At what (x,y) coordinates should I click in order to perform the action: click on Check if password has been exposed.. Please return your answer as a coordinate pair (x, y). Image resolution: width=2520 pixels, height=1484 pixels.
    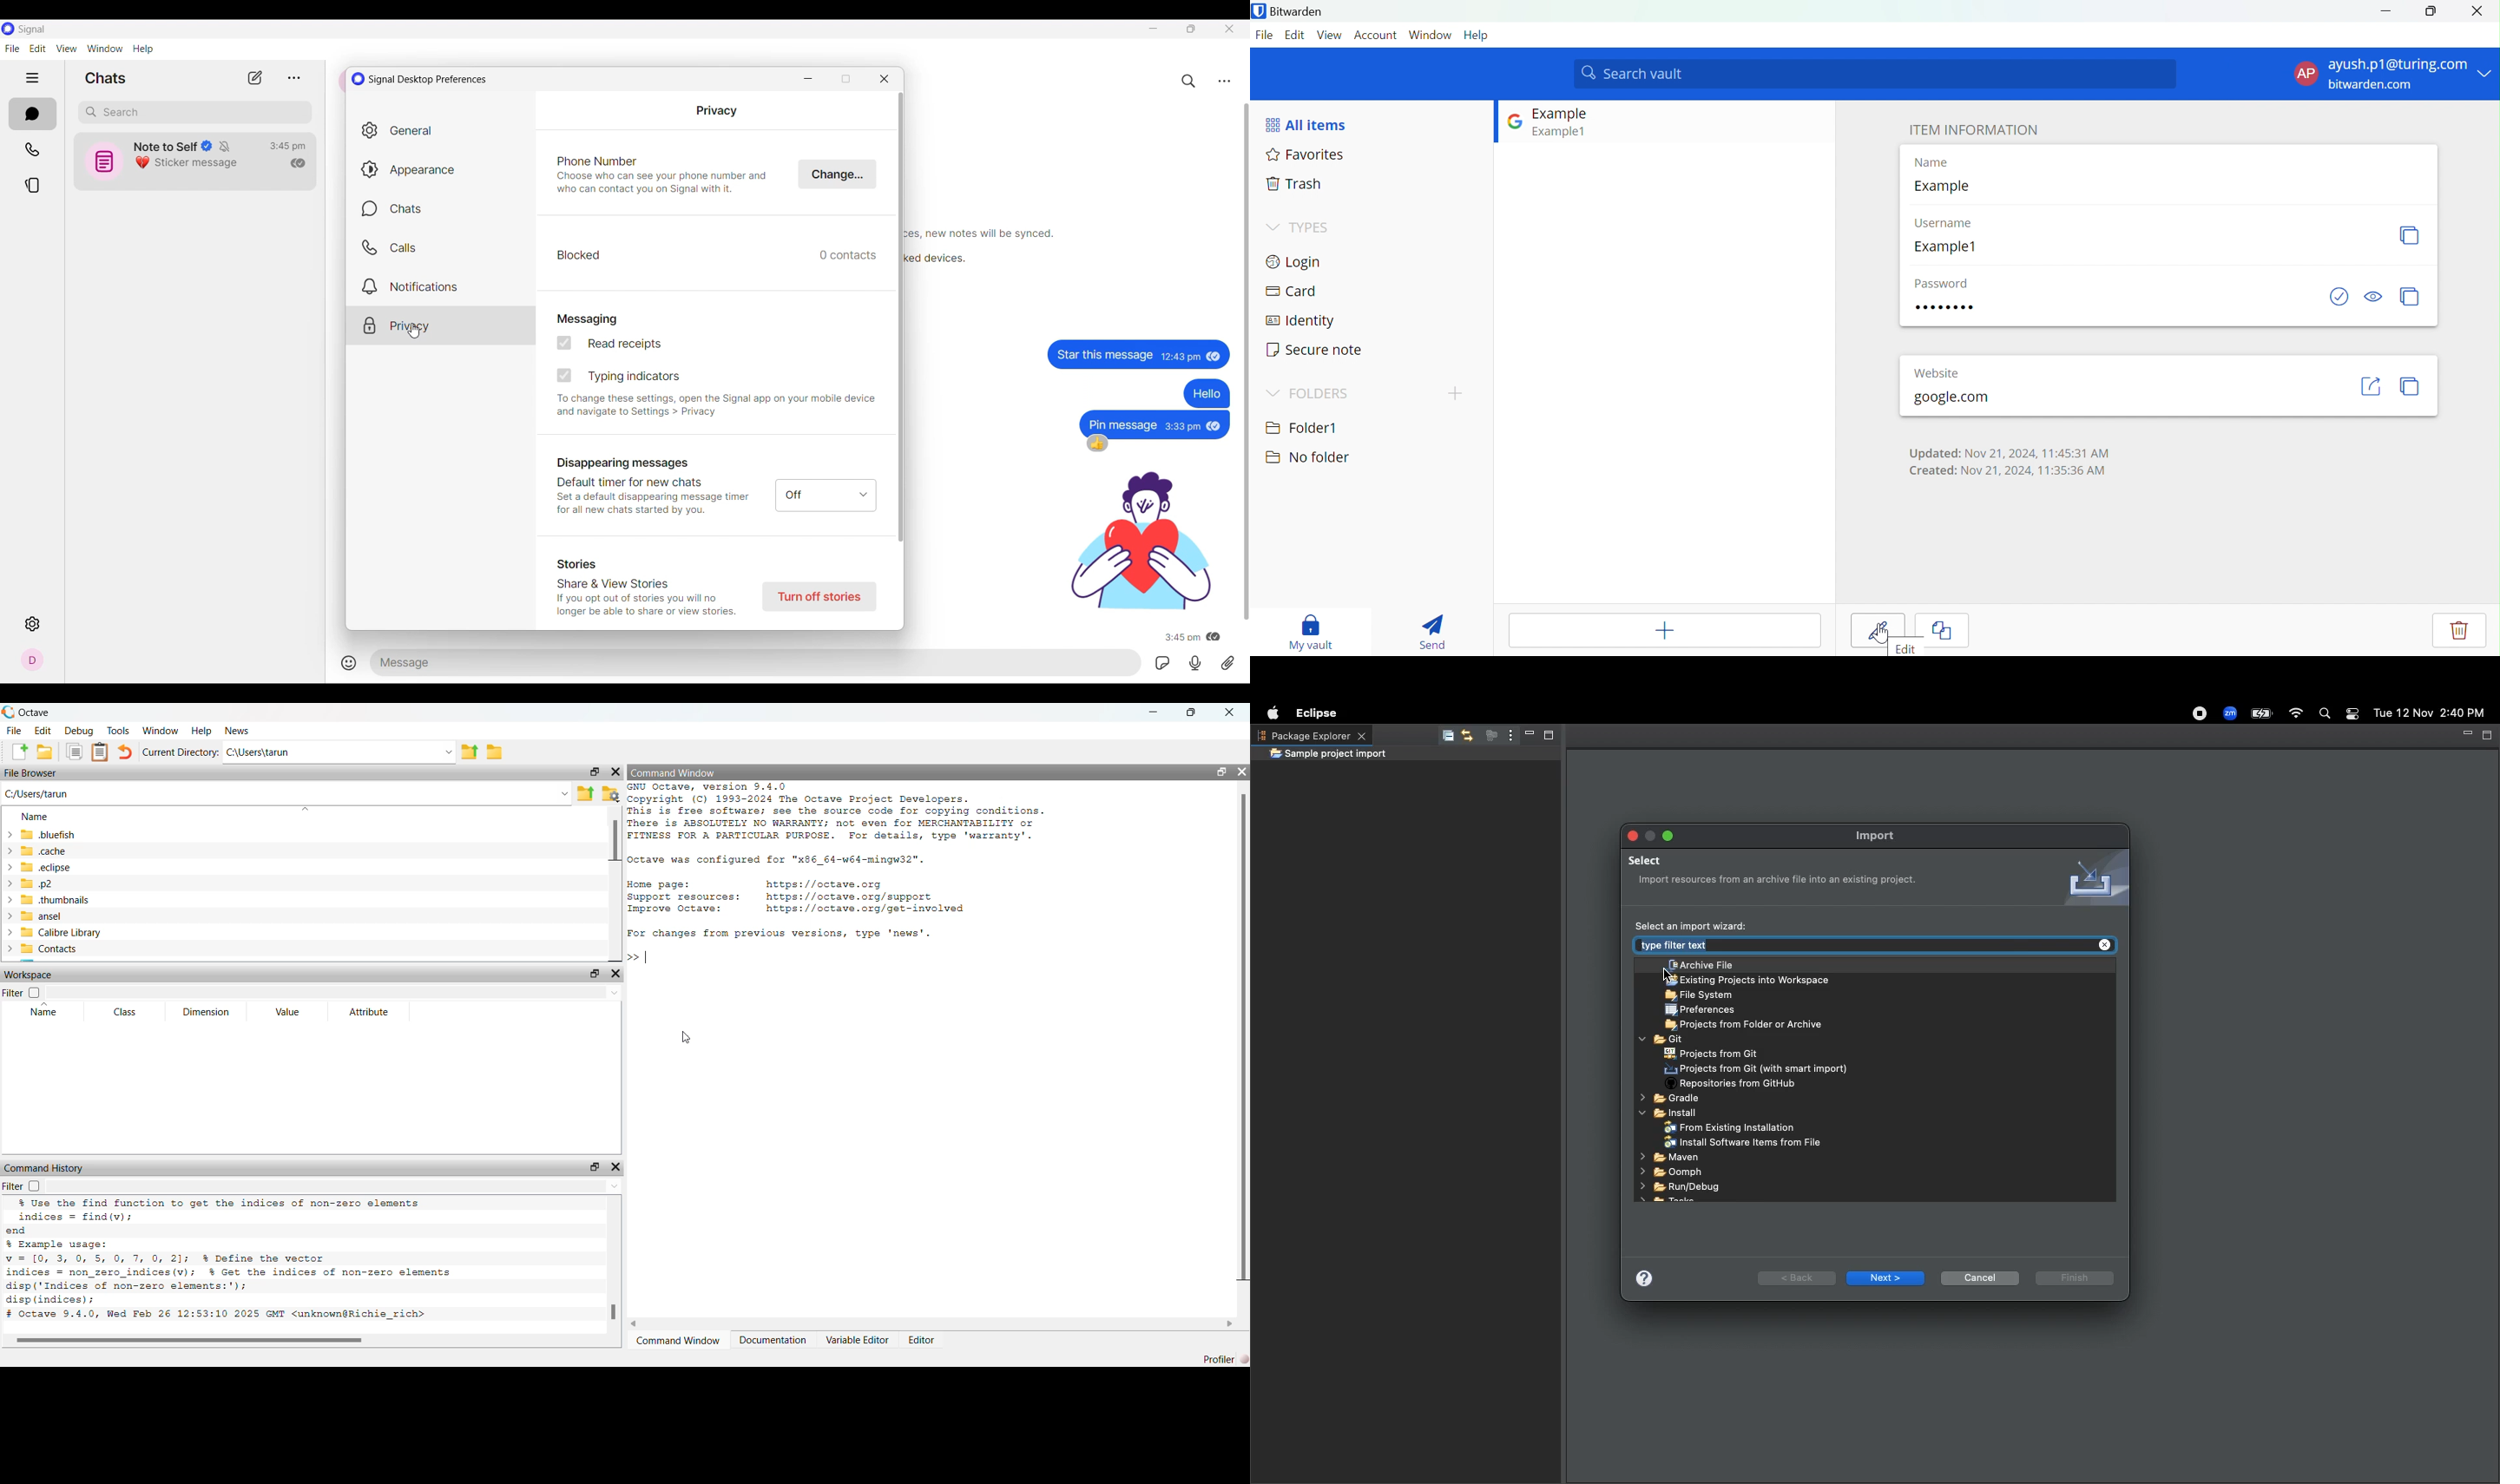
    Looking at the image, I should click on (2338, 297).